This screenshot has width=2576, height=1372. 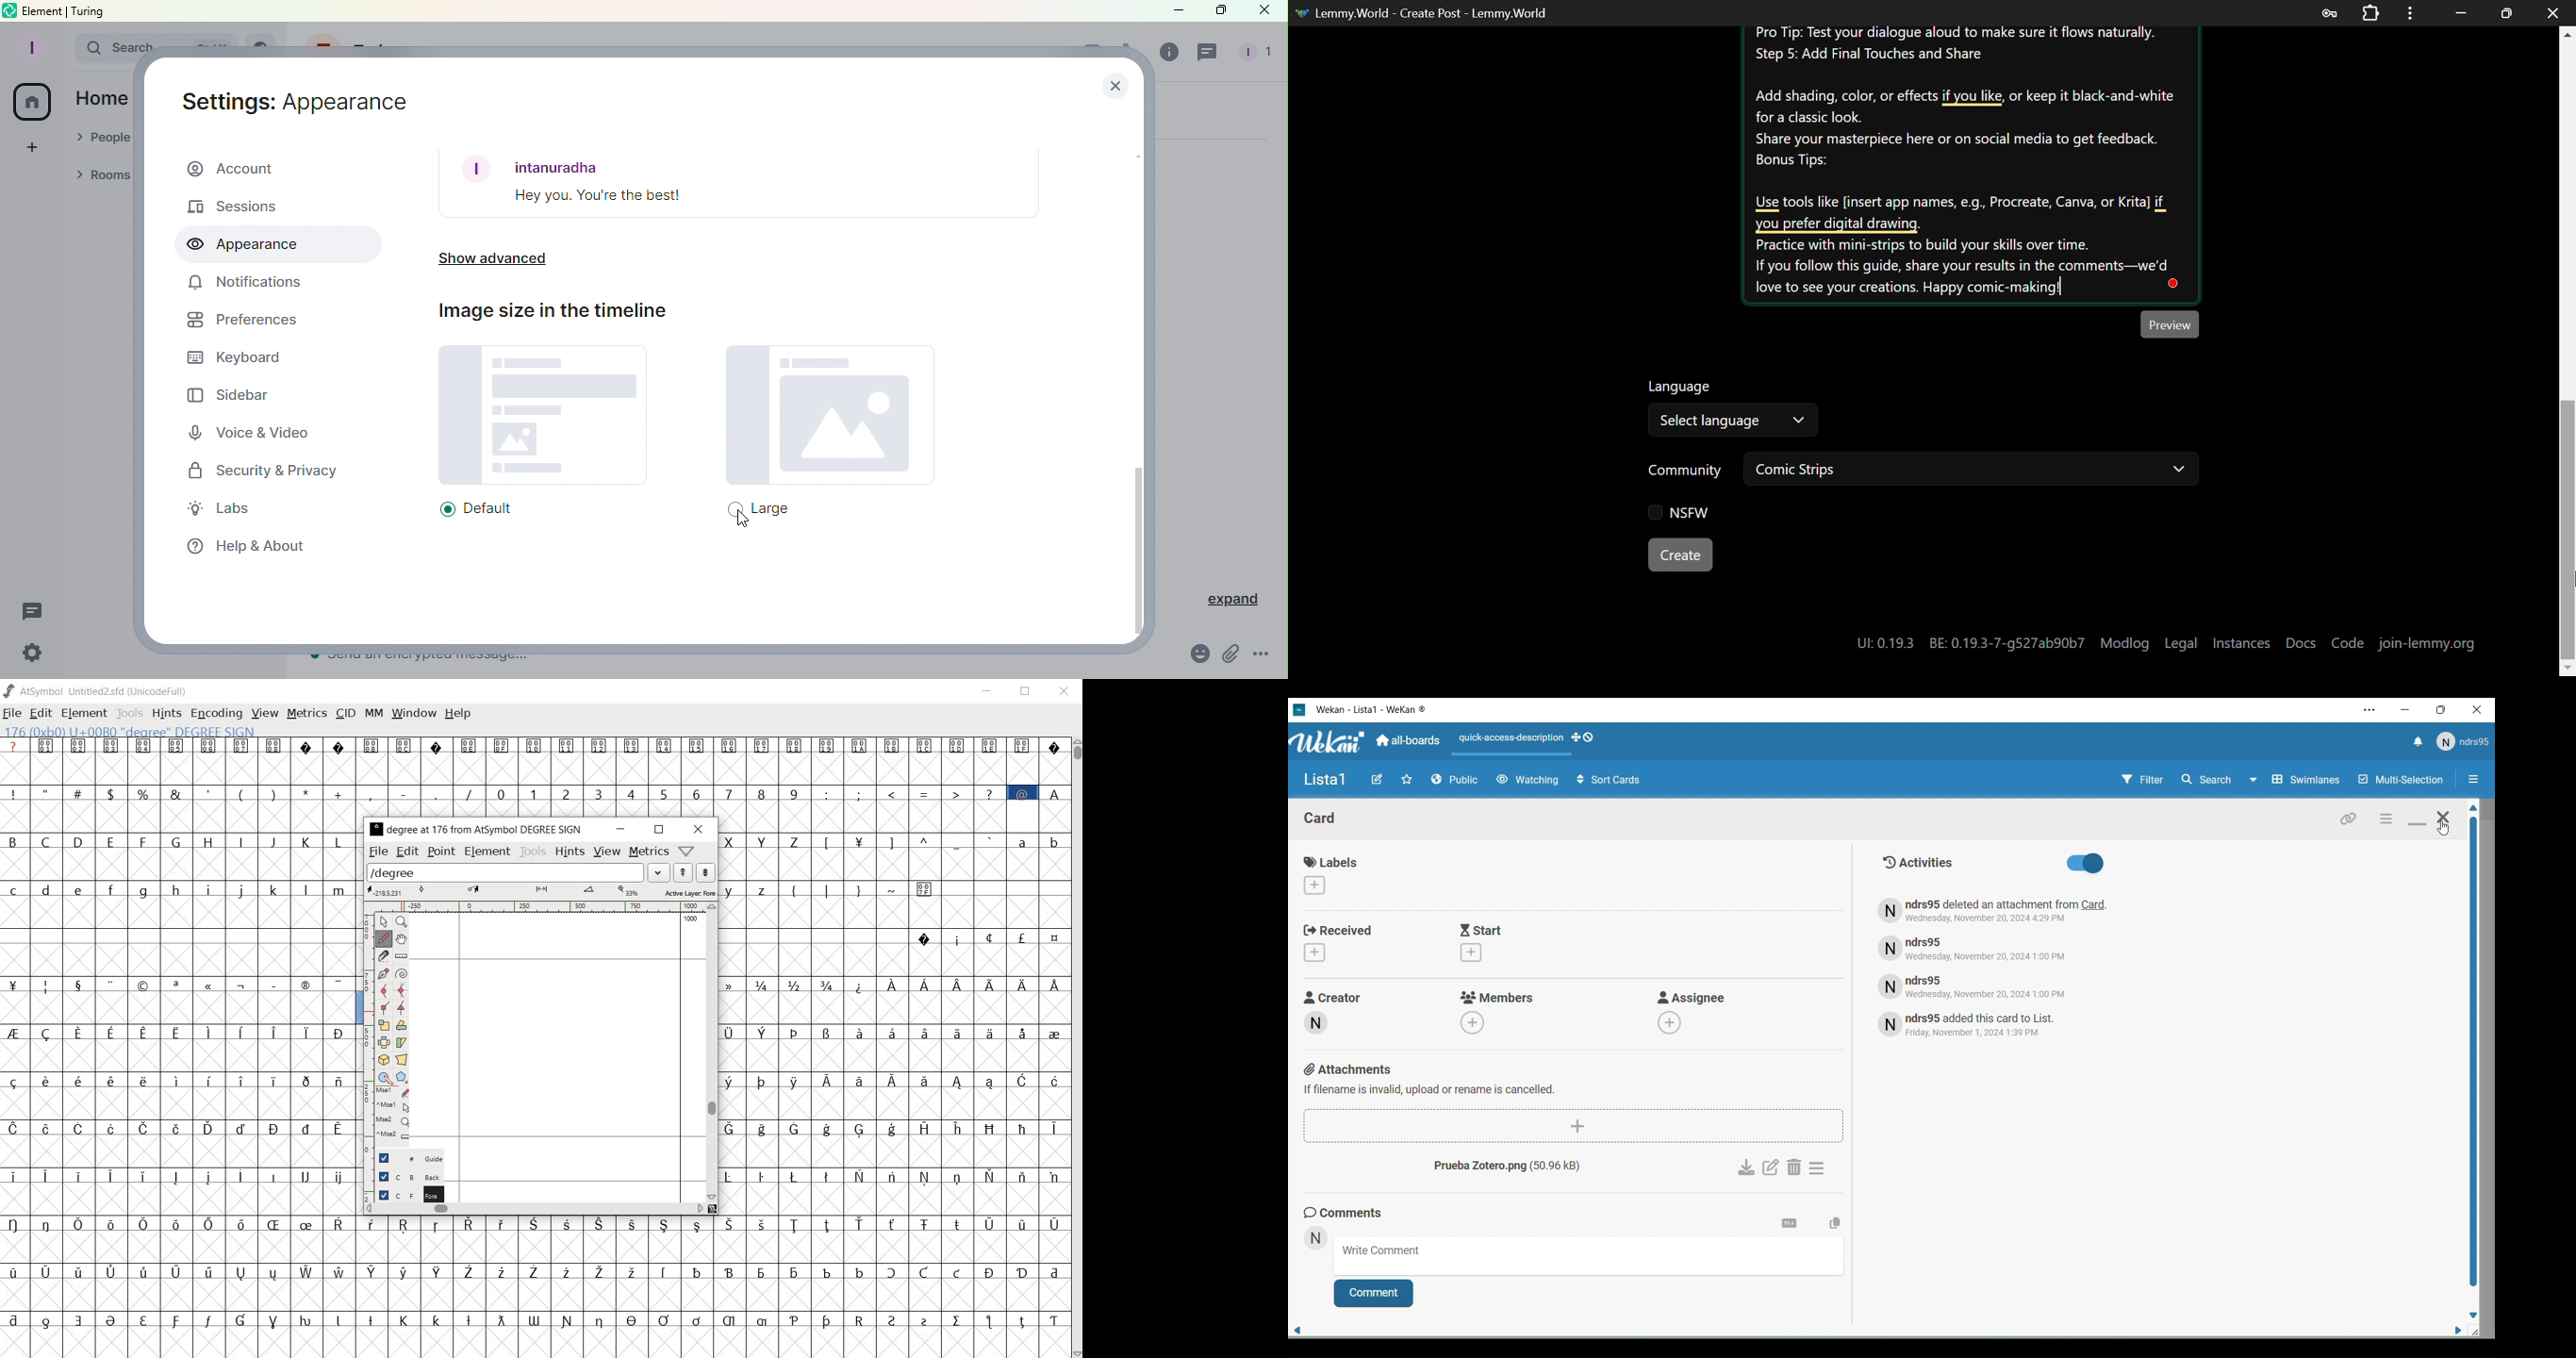 I want to click on join-lemmy.org, so click(x=2428, y=643).